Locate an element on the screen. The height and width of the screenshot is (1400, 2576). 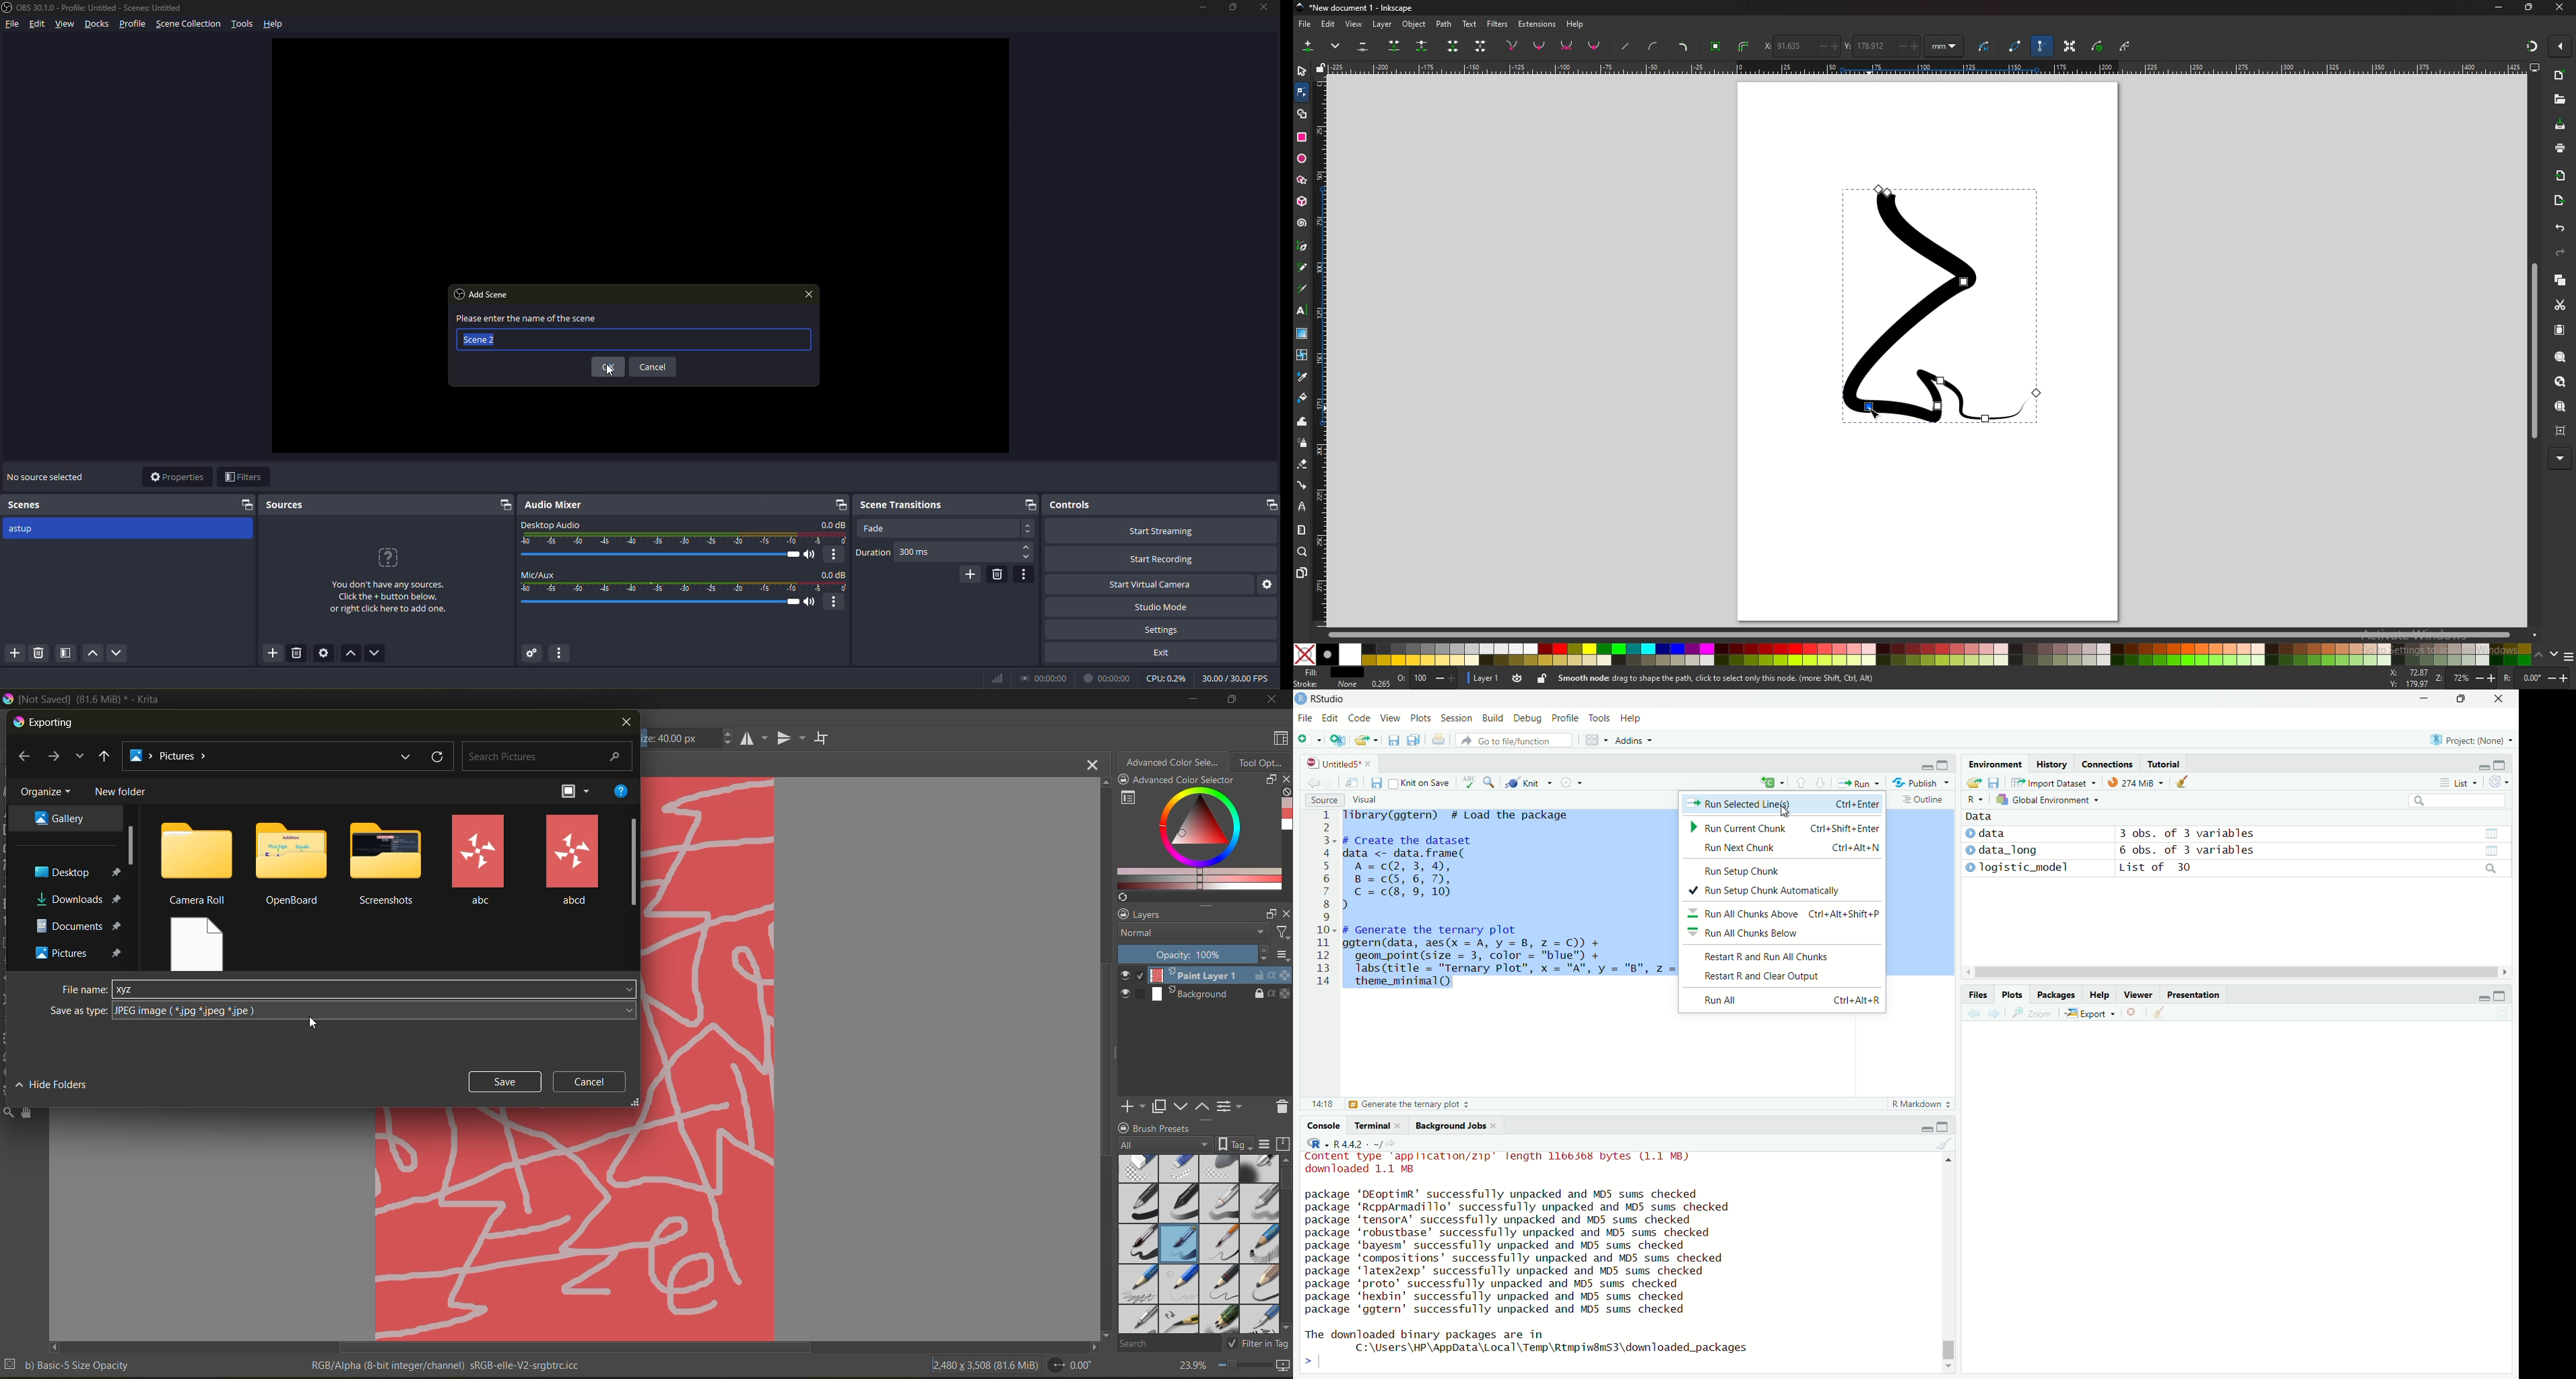
Environment is located at coordinates (1990, 766).